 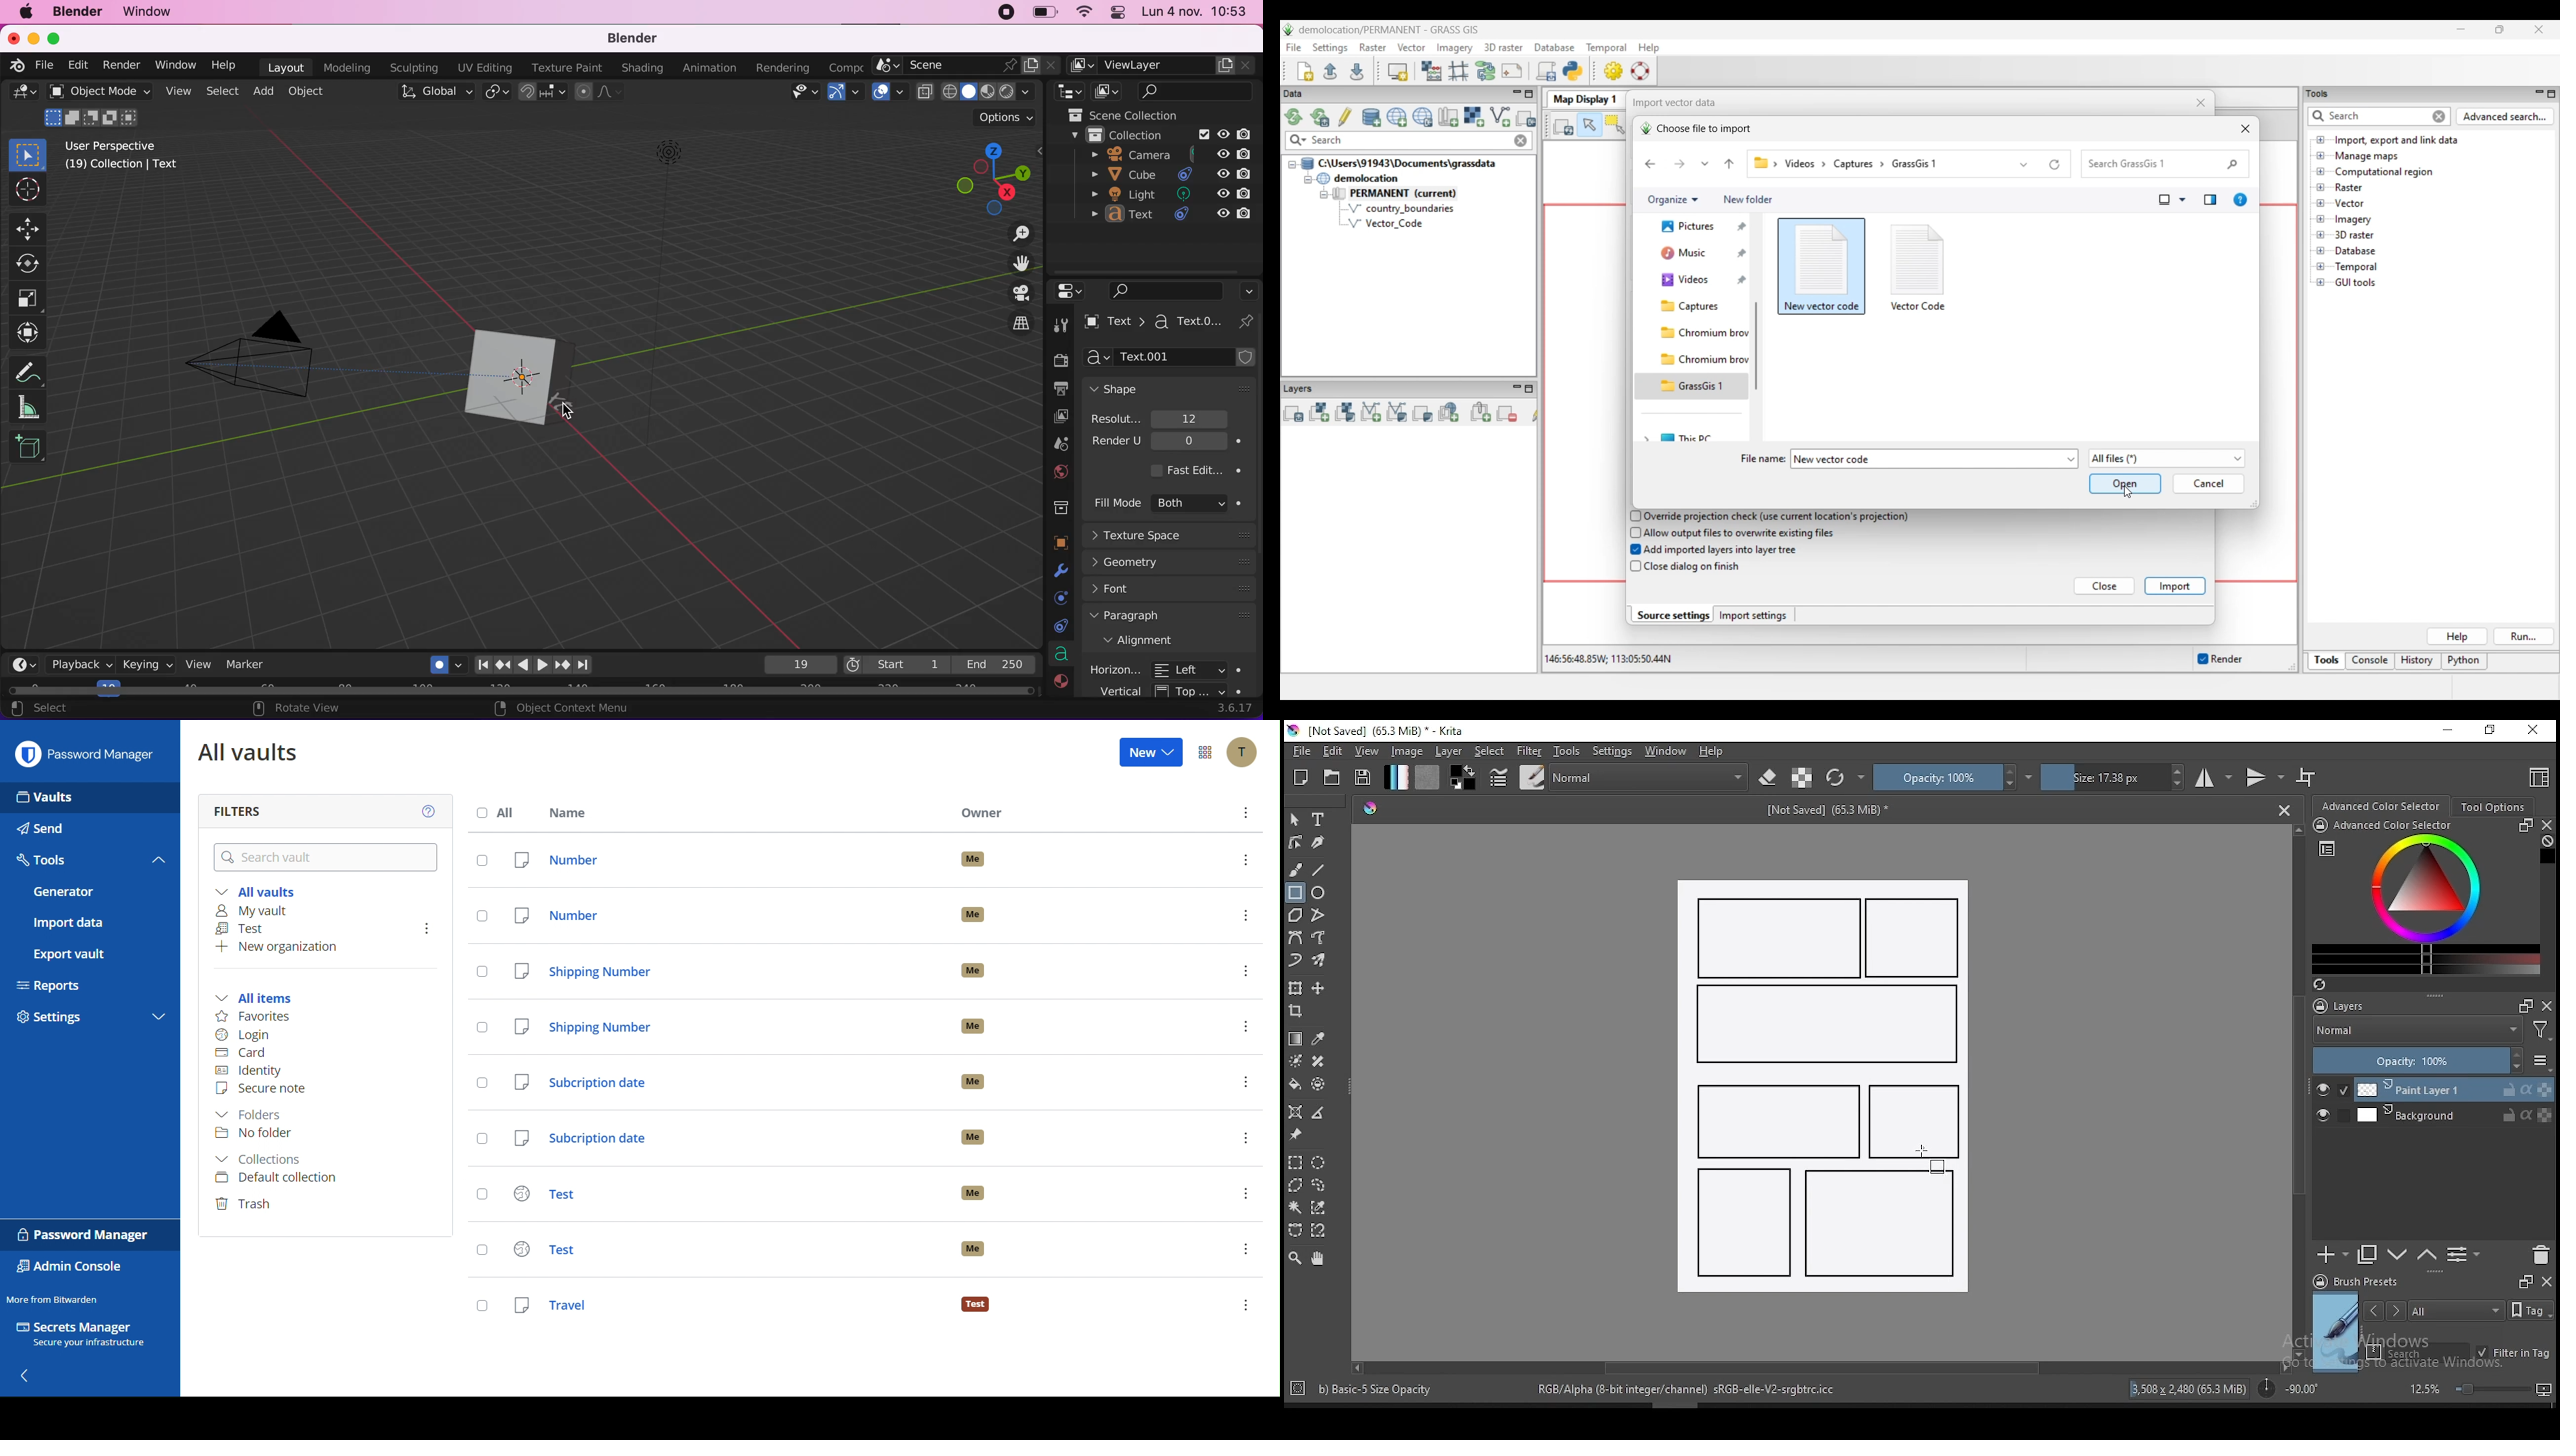 I want to click on Refresh, so click(x=2327, y=986).